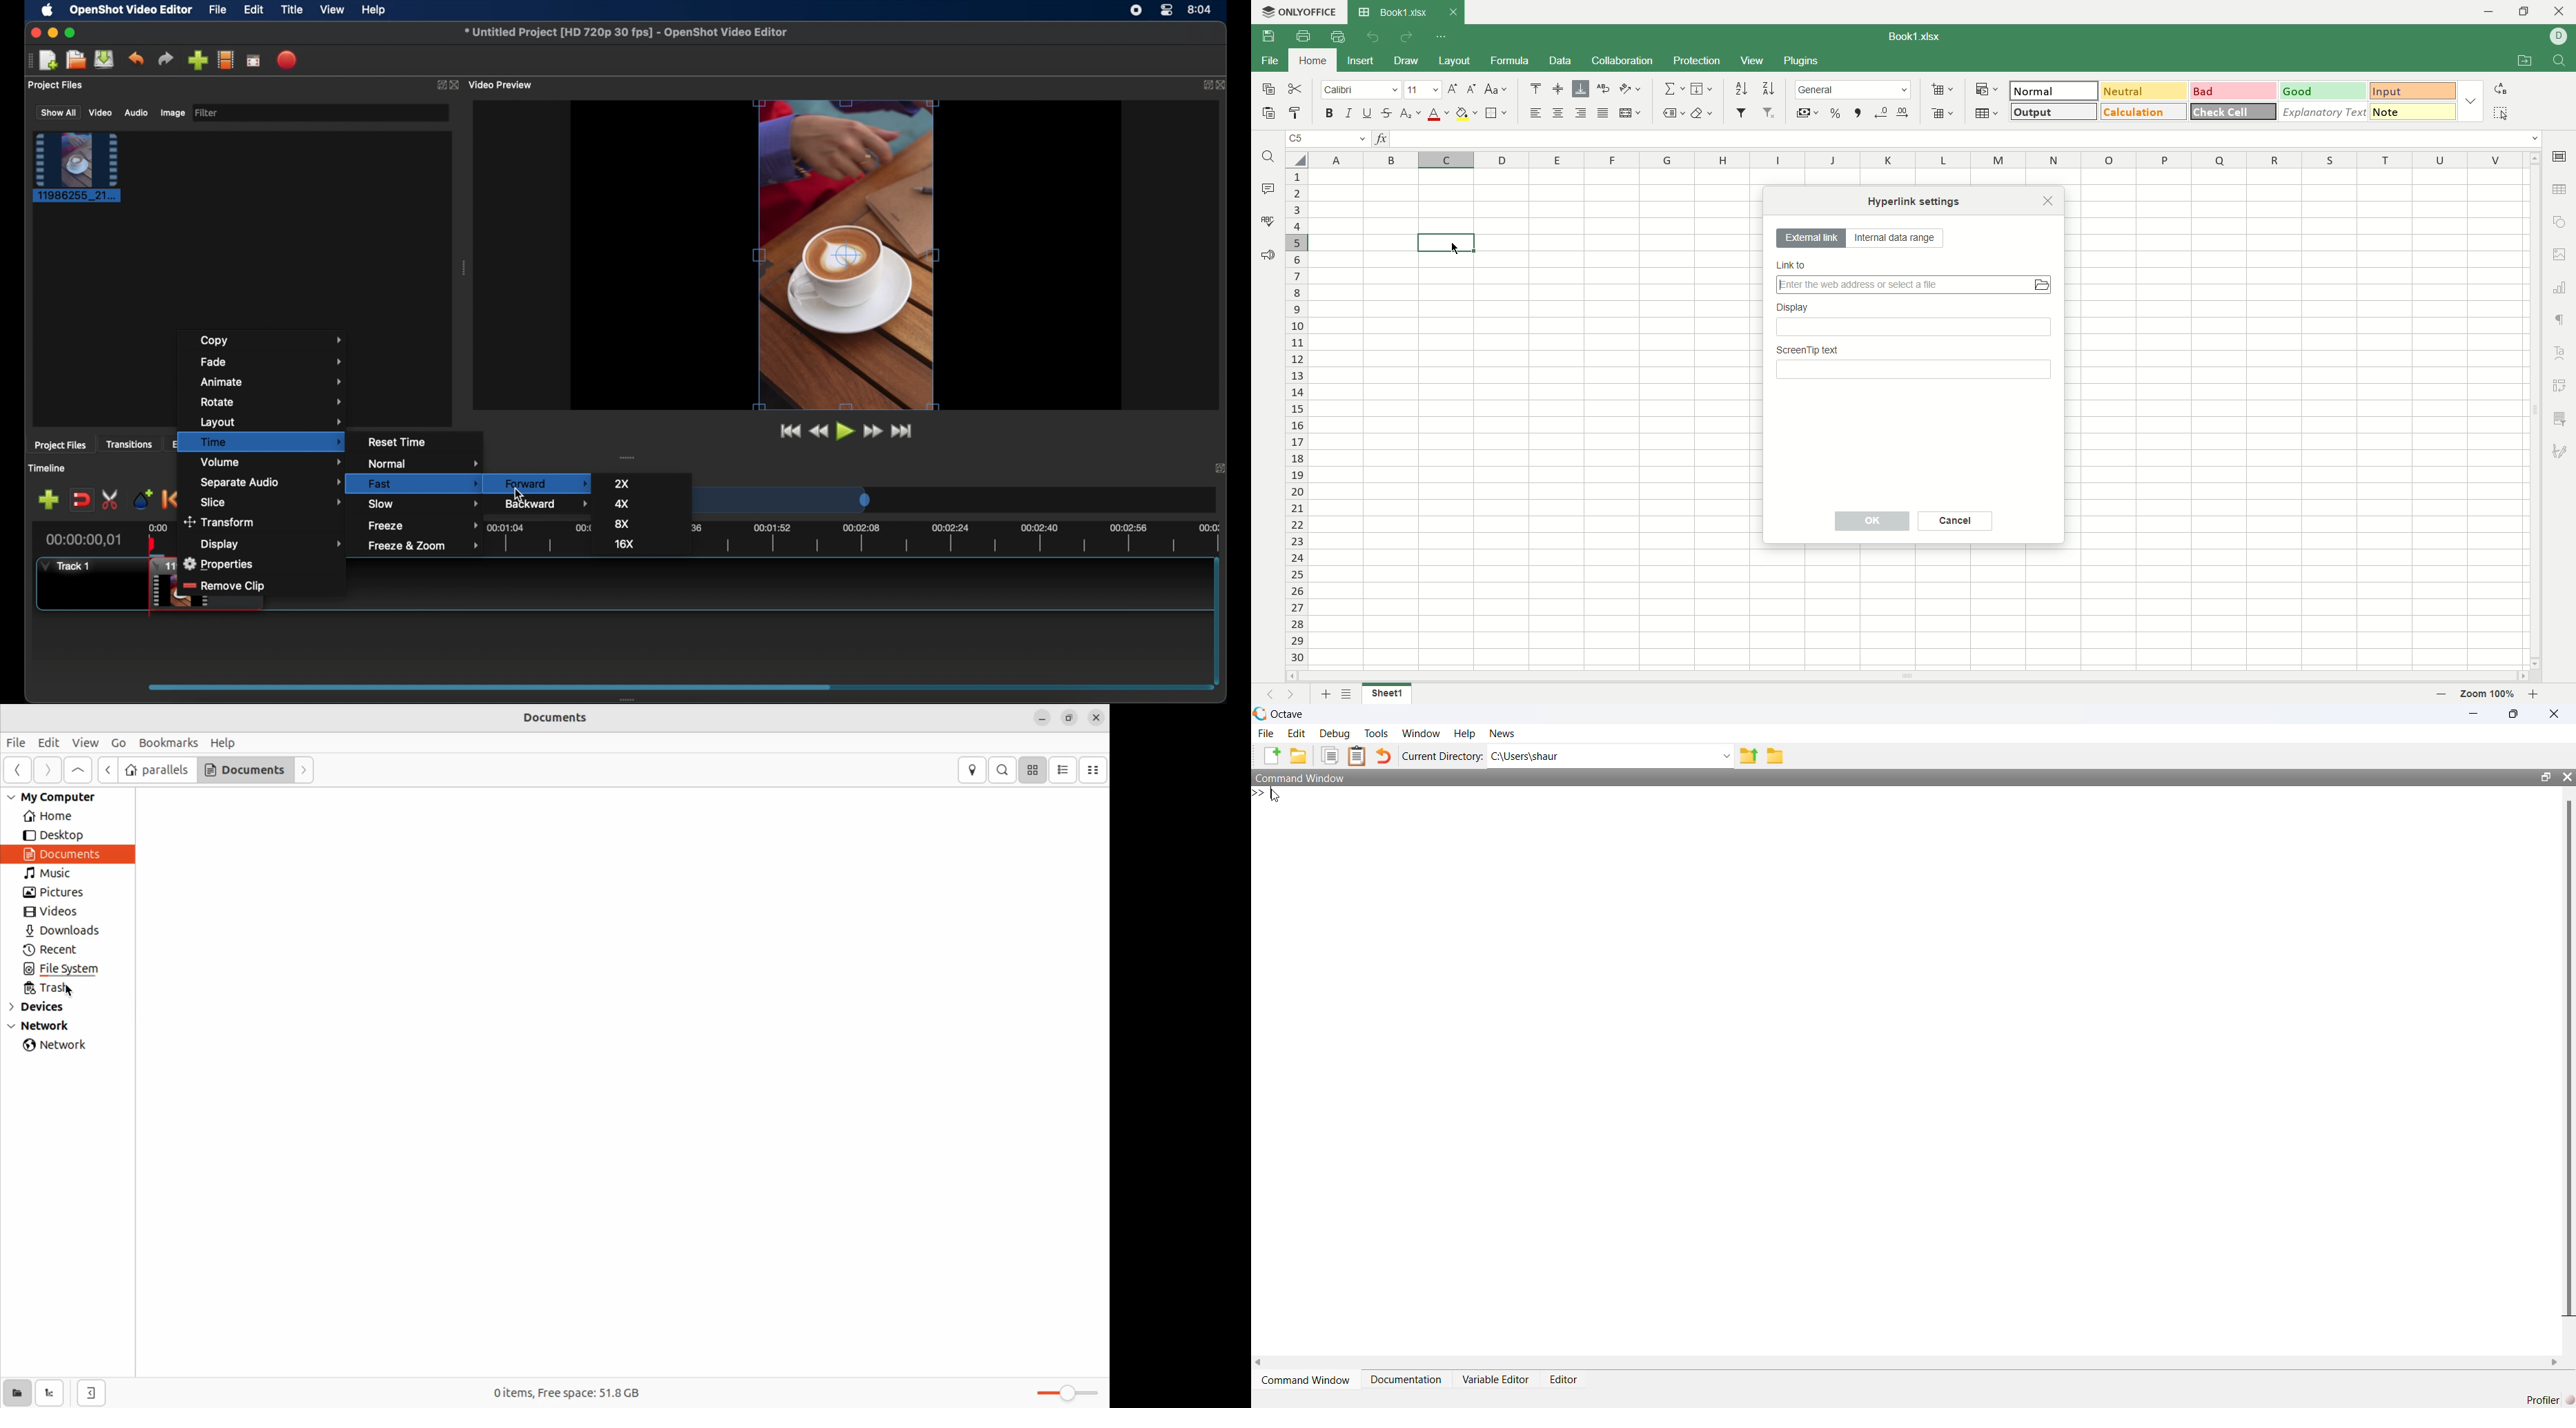  Describe the element at coordinates (1406, 12) in the screenshot. I see `Book1.xslx` at that location.